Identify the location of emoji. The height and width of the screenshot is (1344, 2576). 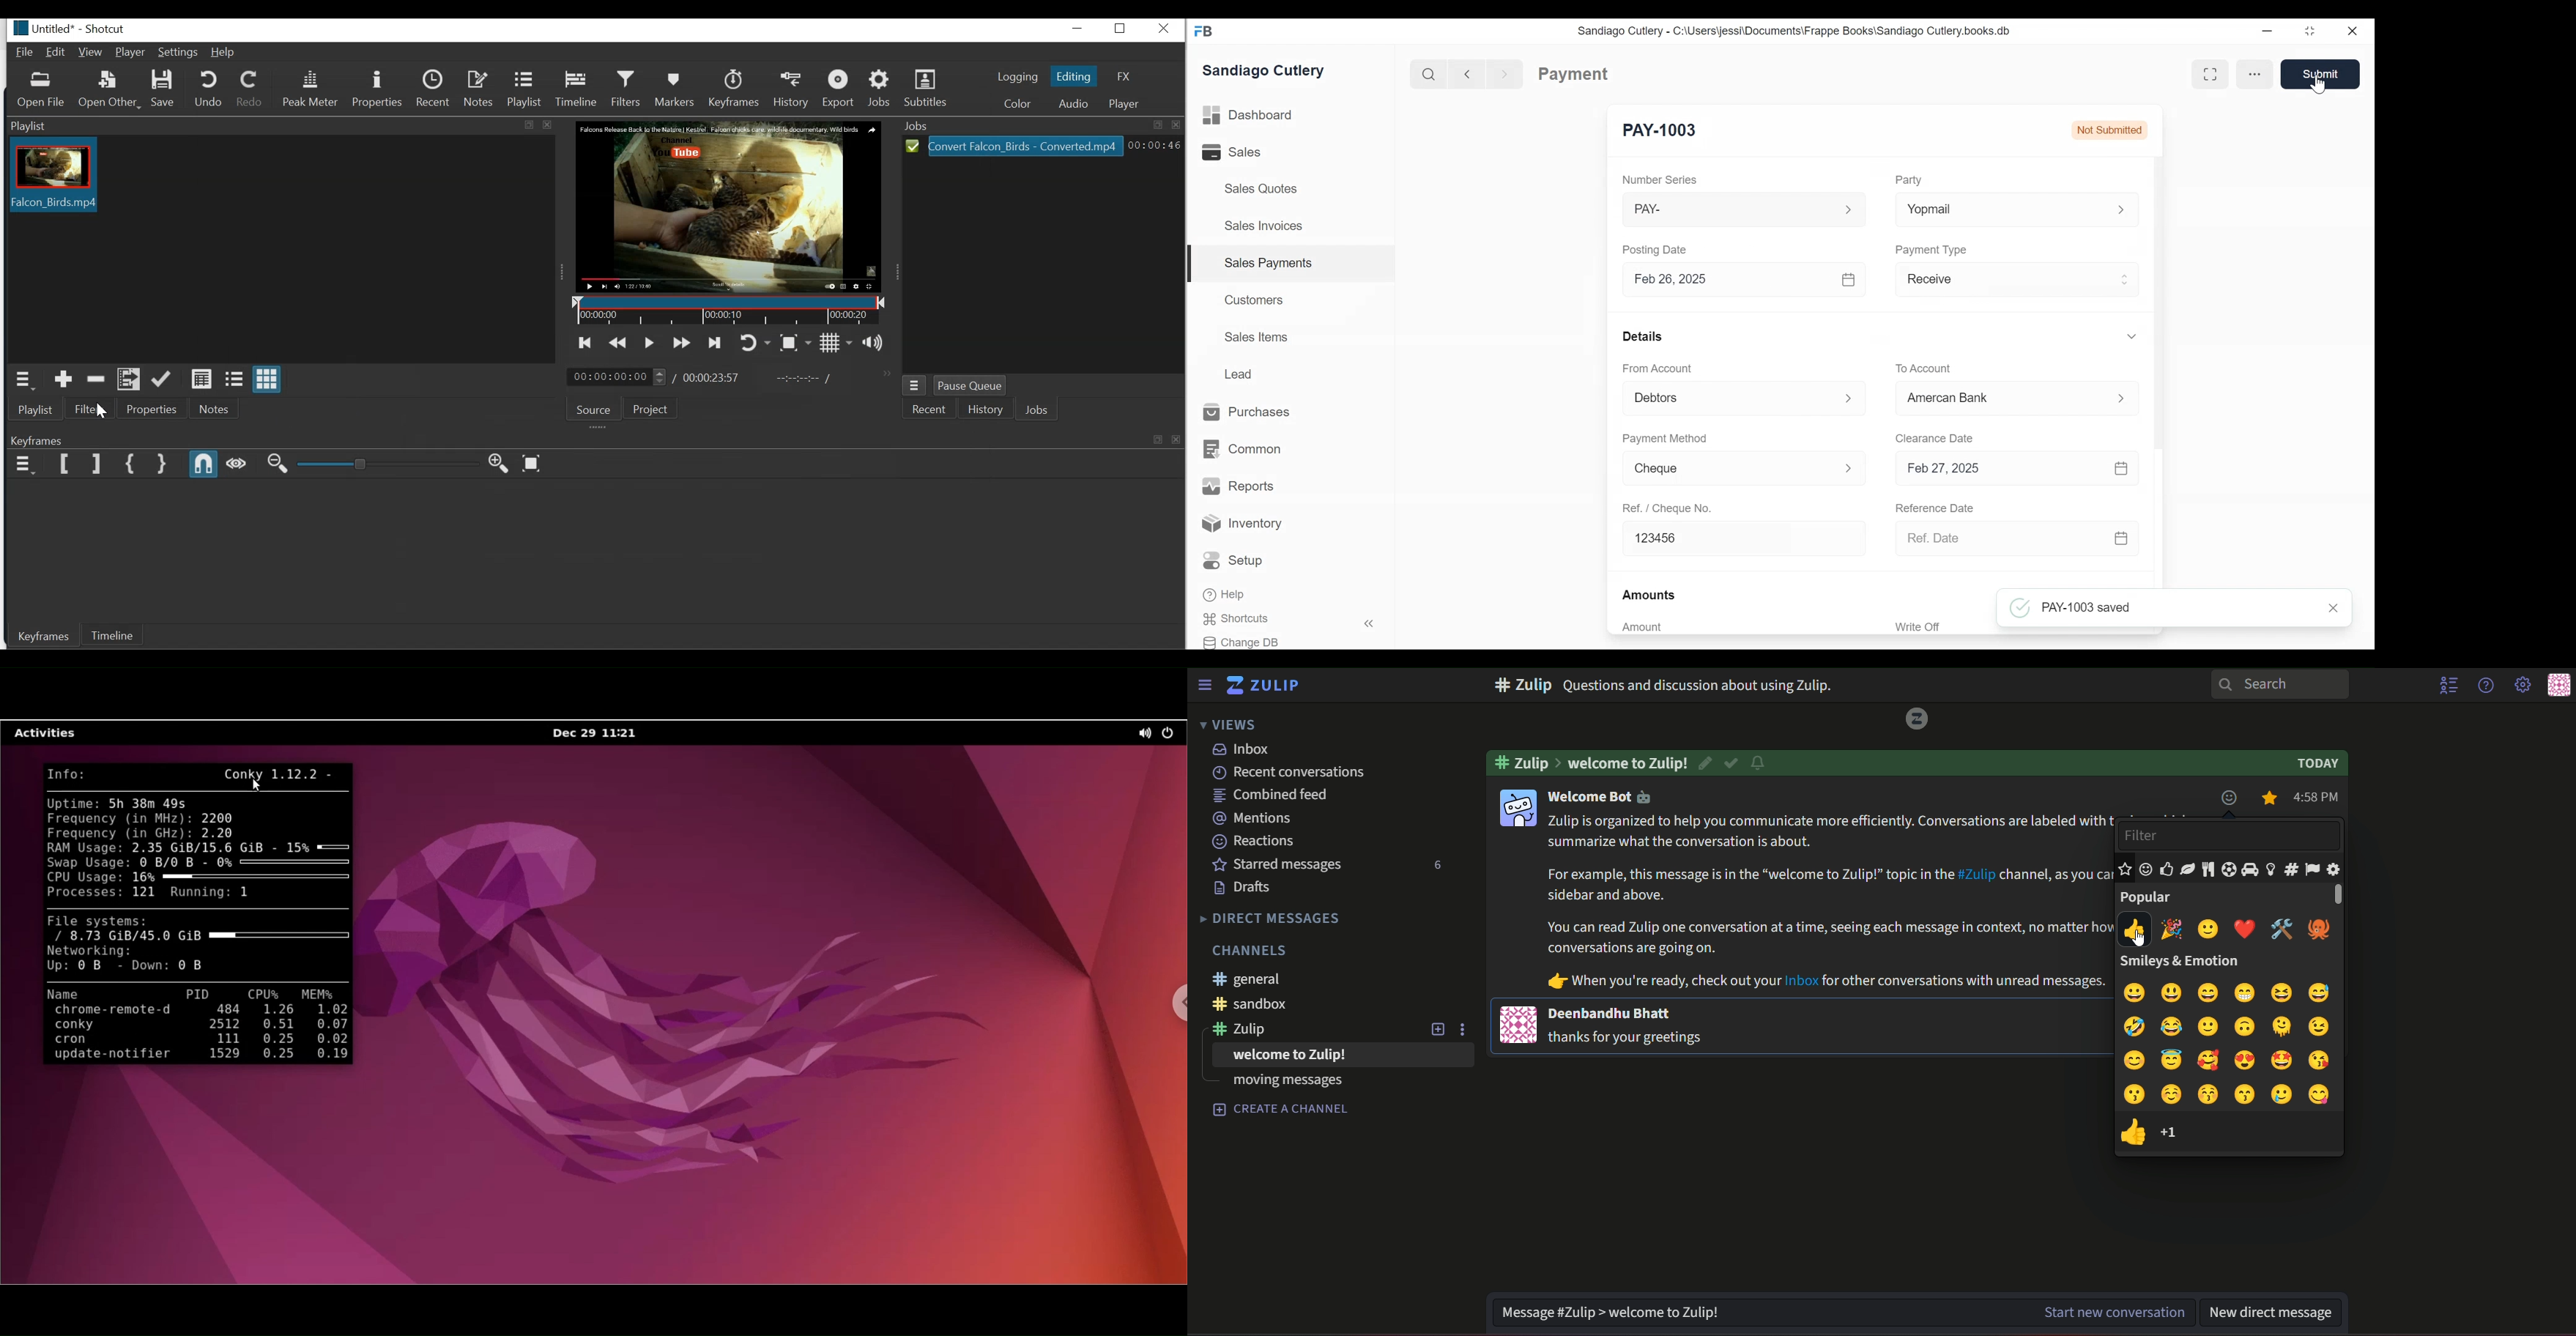
(2131, 1131).